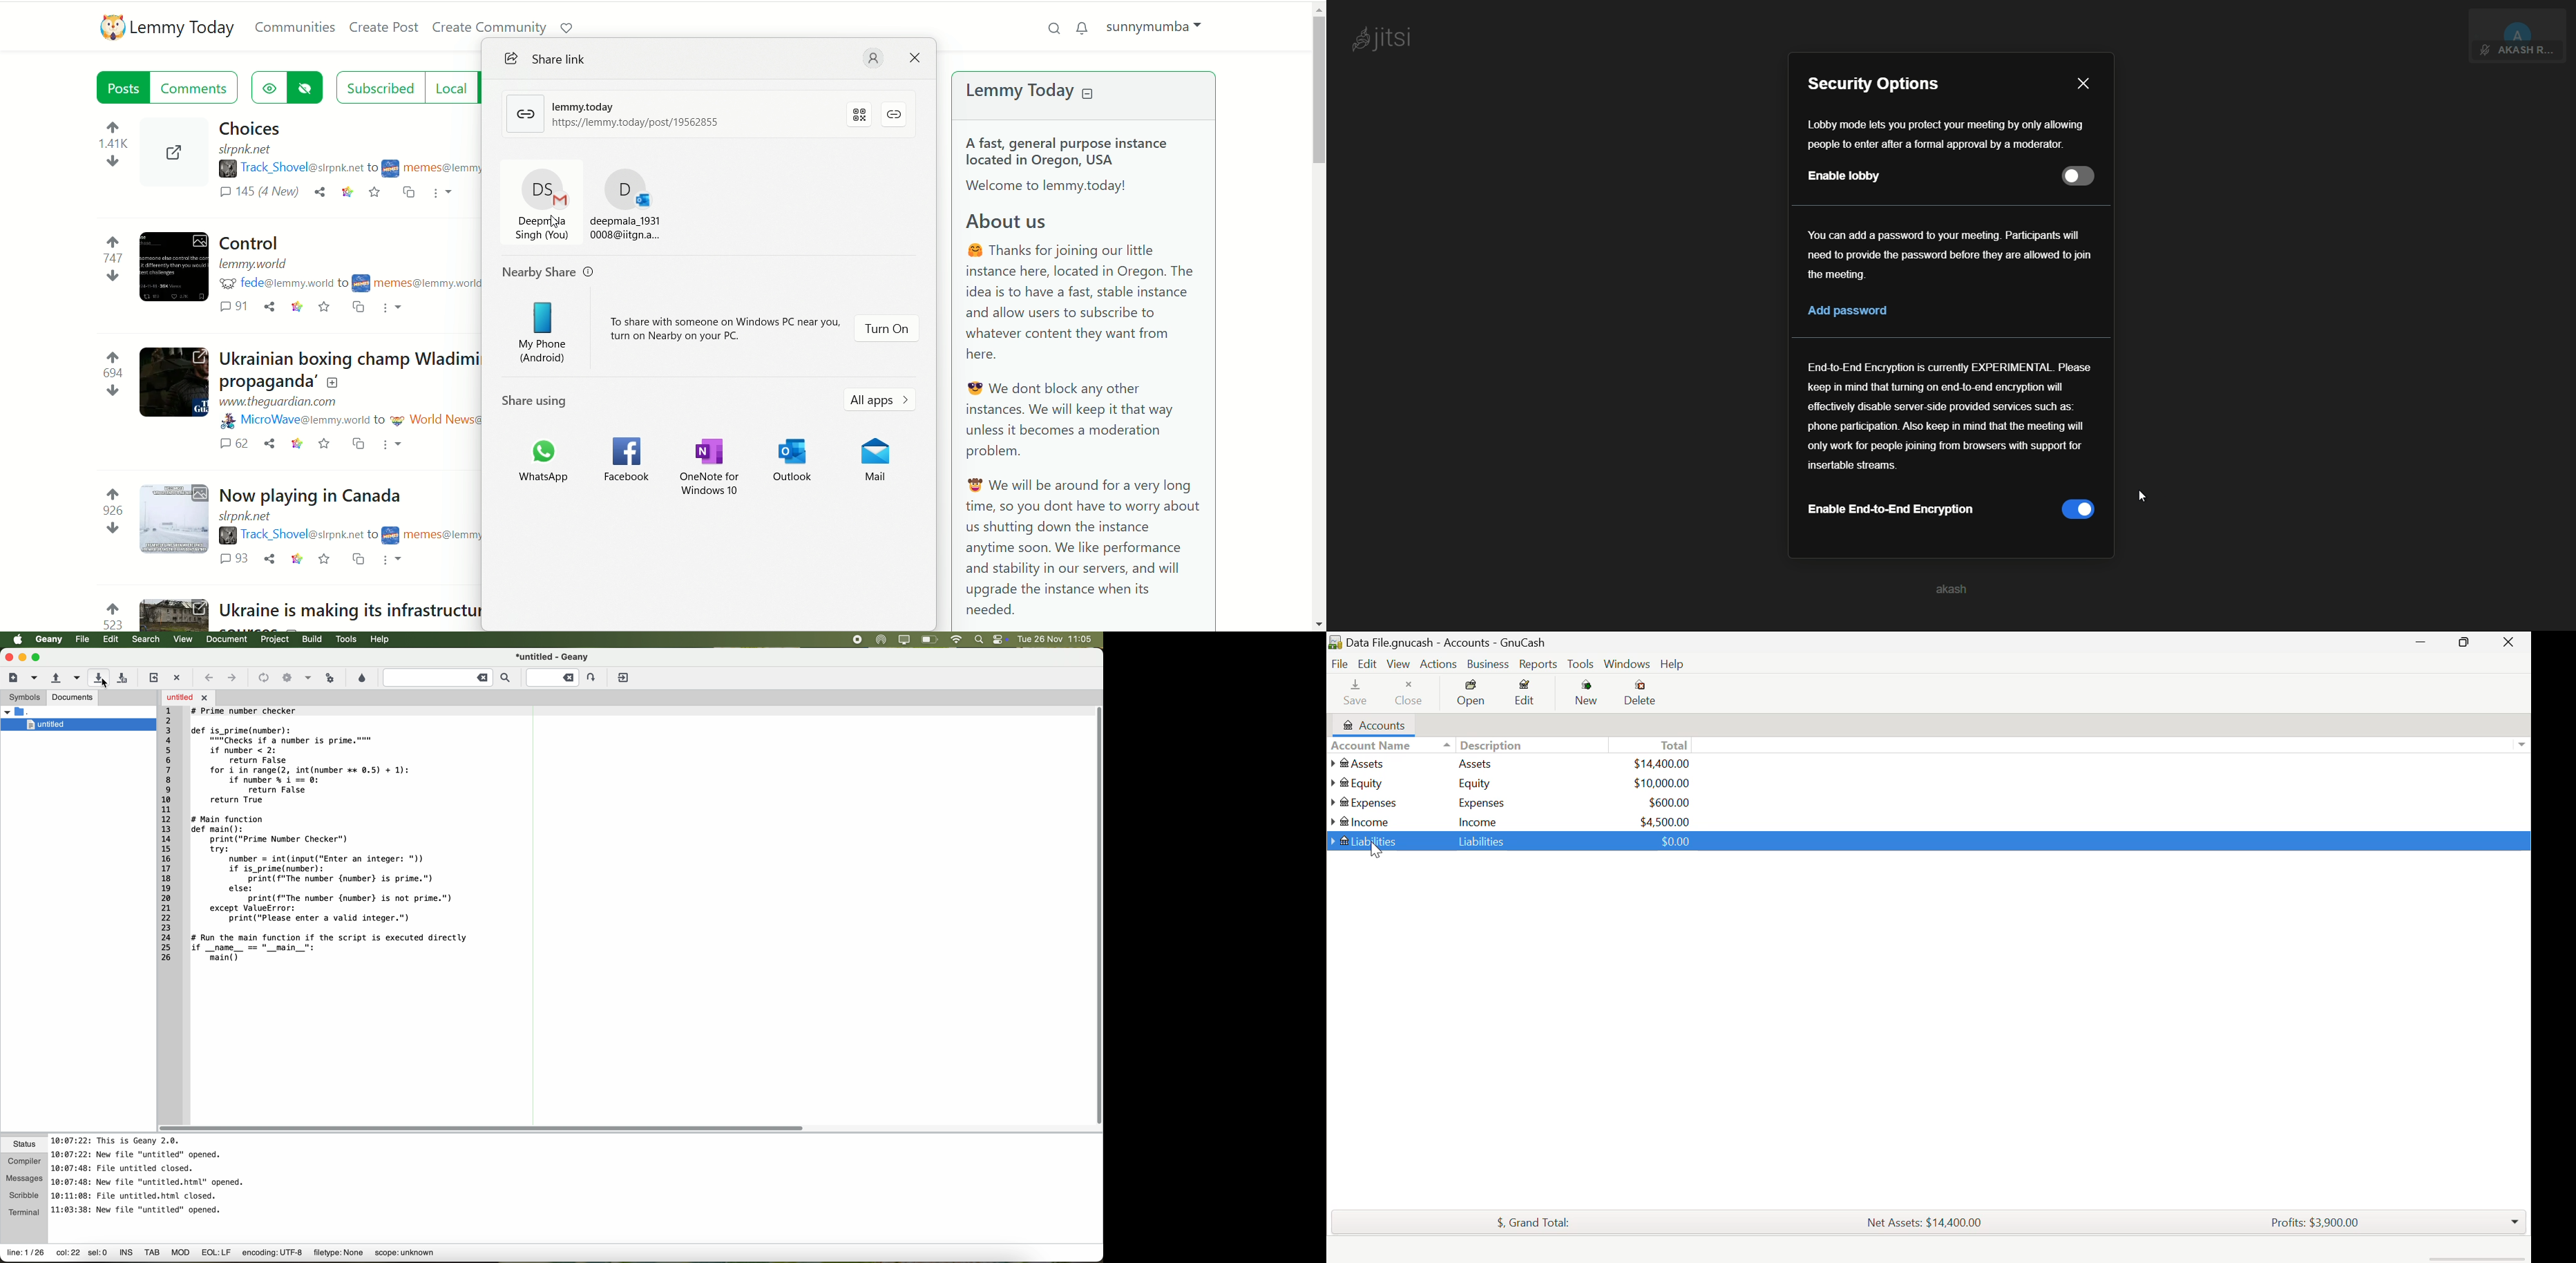 The height and width of the screenshot is (1288, 2576). What do you see at coordinates (198, 86) in the screenshot?
I see `comments` at bounding box center [198, 86].